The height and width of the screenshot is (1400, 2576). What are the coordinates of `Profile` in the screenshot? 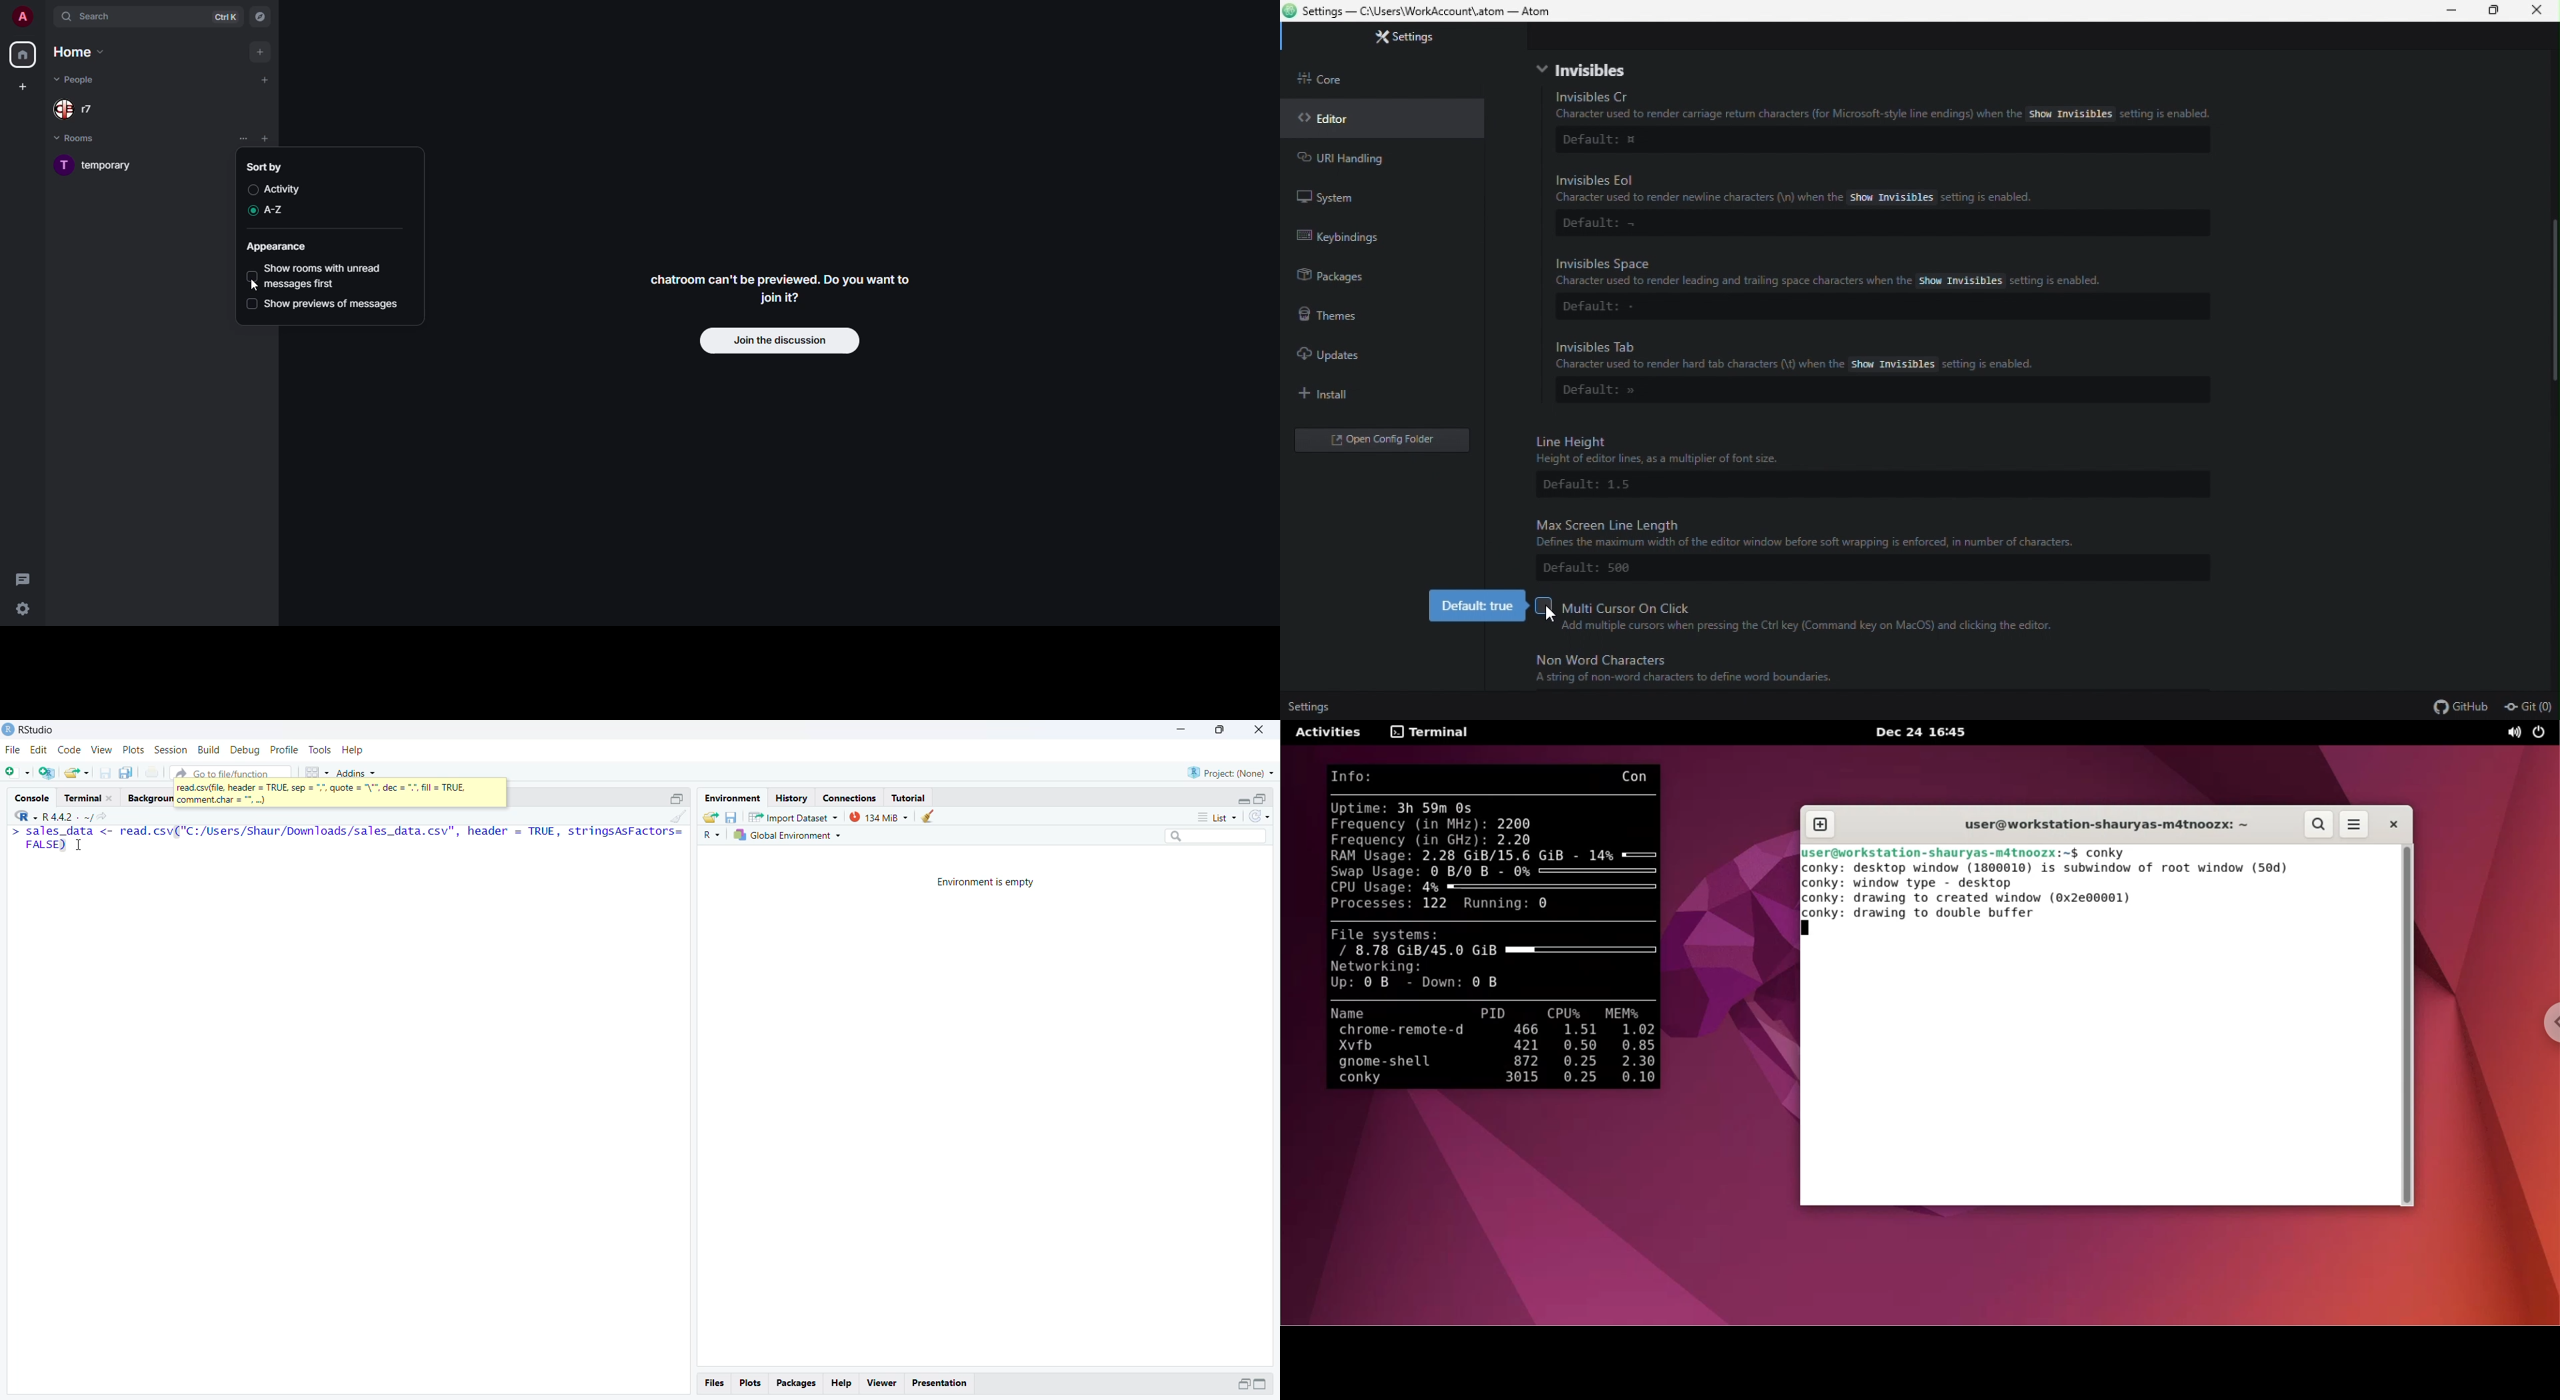 It's located at (285, 751).